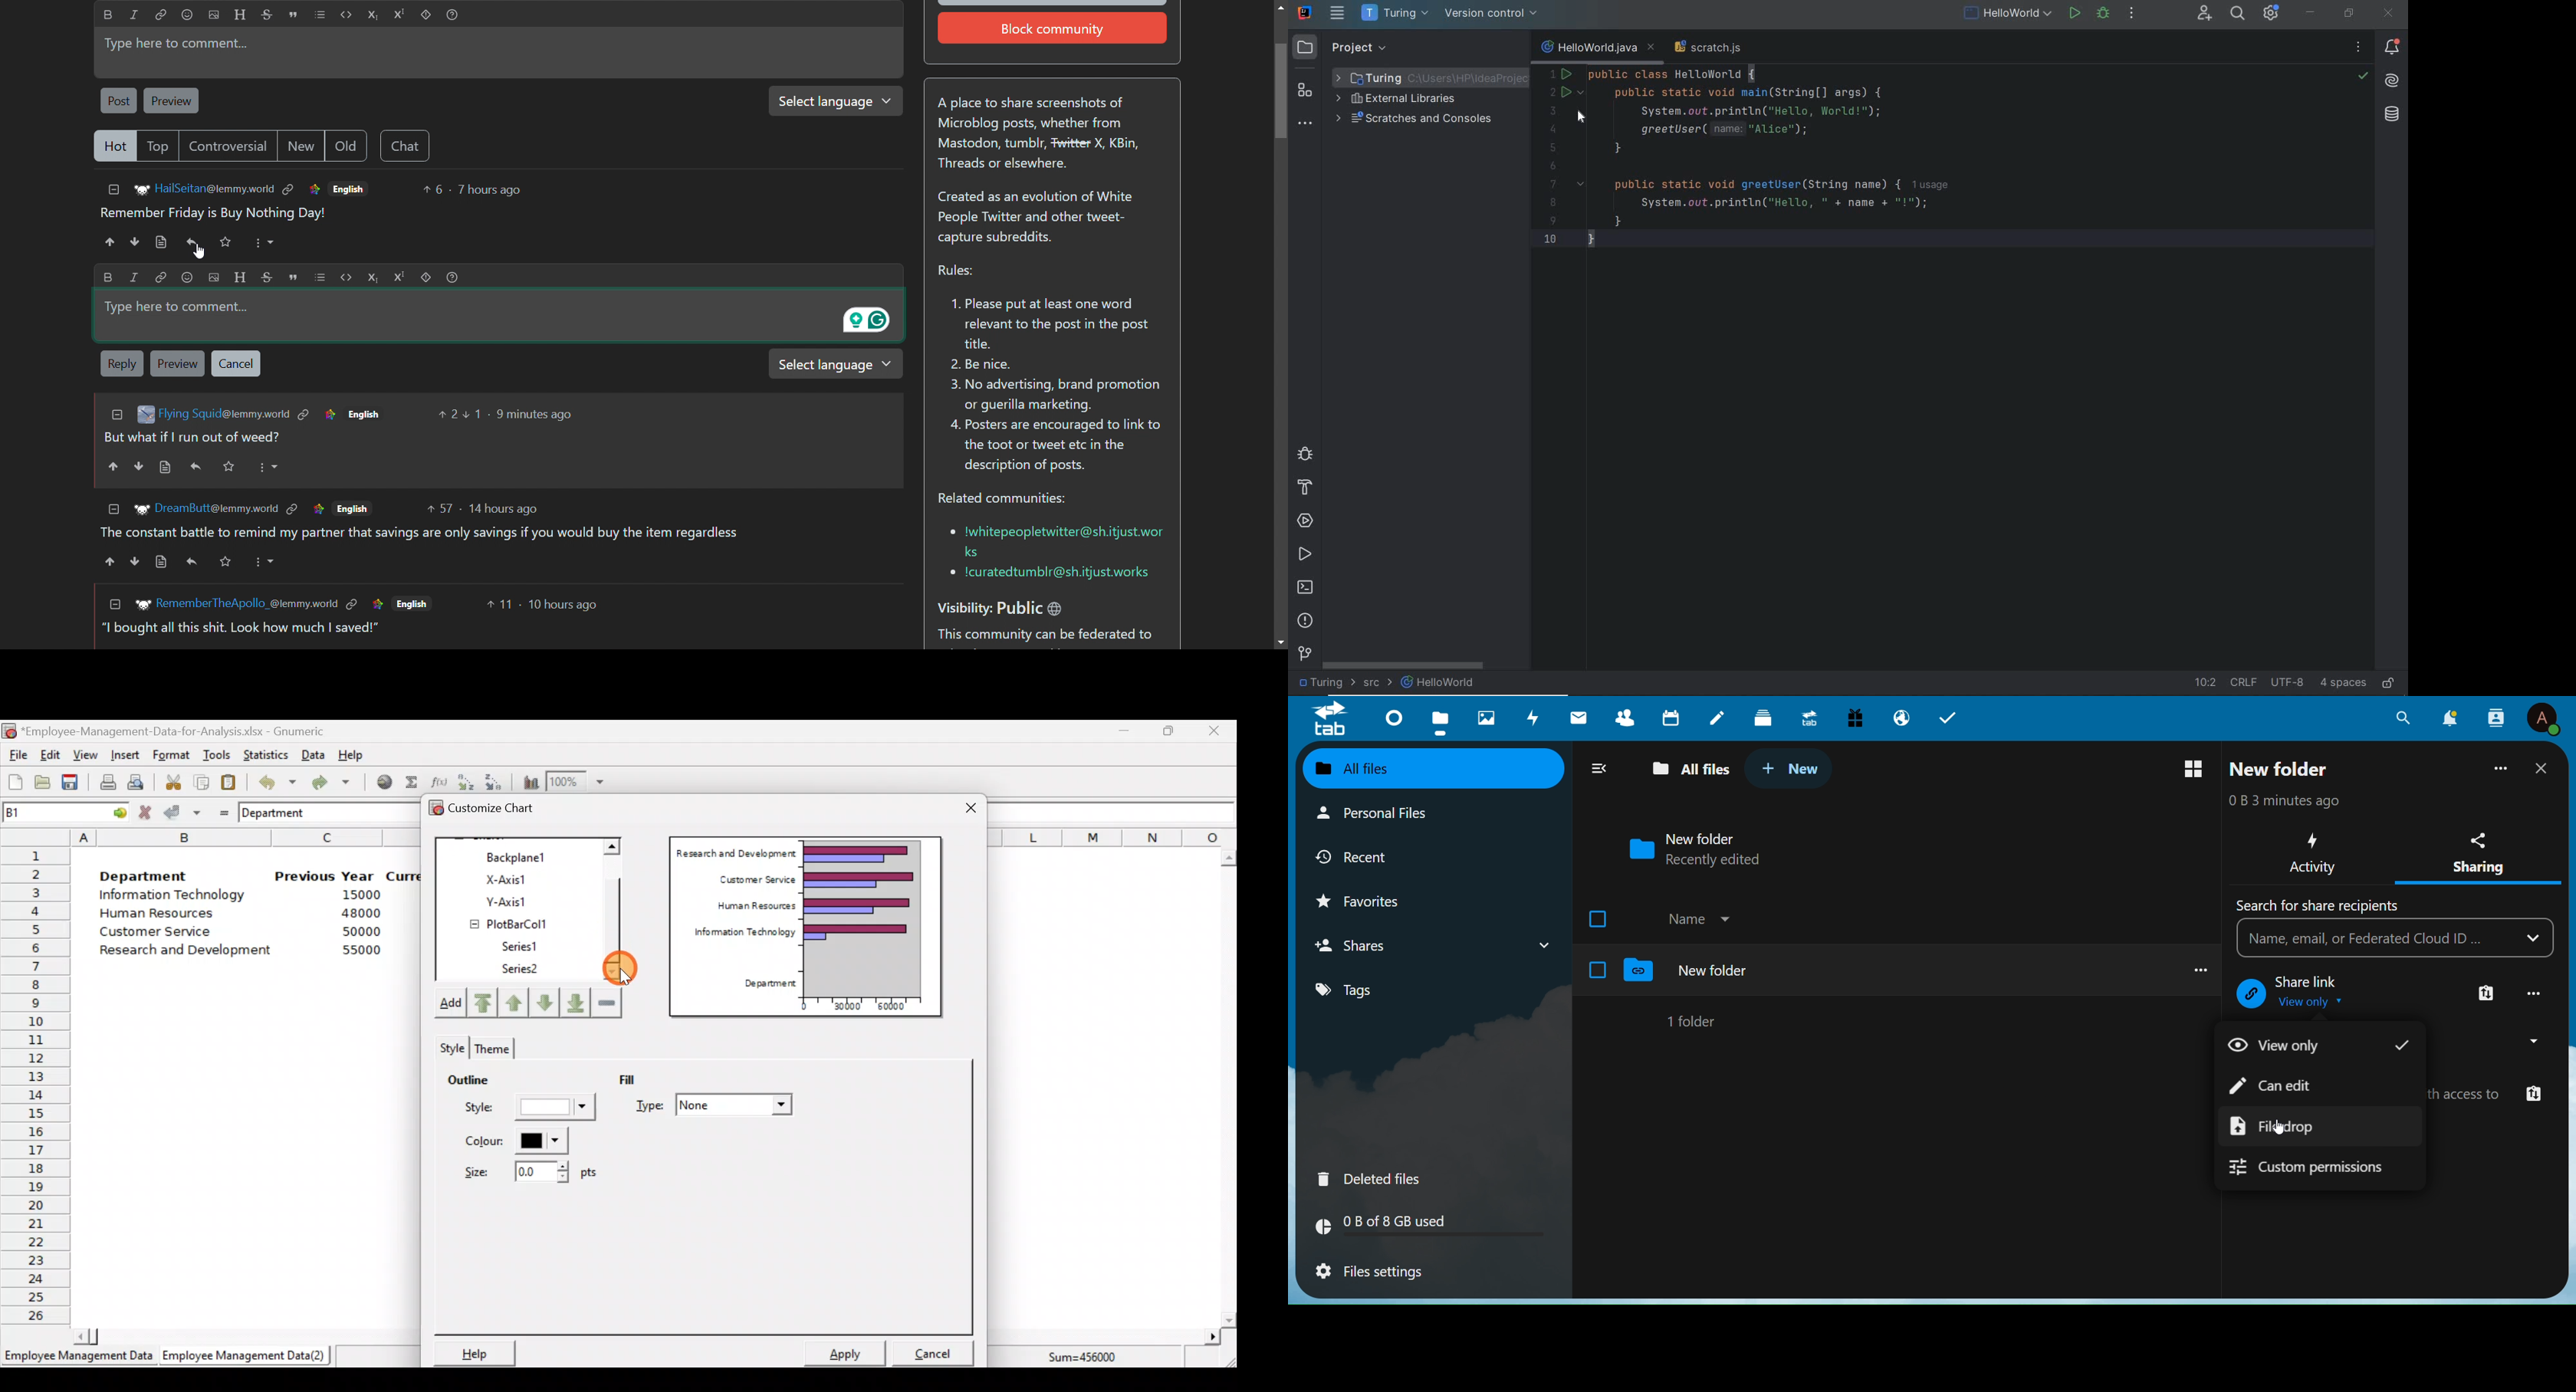 The width and height of the screenshot is (2576, 1400). Describe the element at coordinates (514, 1001) in the screenshot. I see `Move up` at that location.